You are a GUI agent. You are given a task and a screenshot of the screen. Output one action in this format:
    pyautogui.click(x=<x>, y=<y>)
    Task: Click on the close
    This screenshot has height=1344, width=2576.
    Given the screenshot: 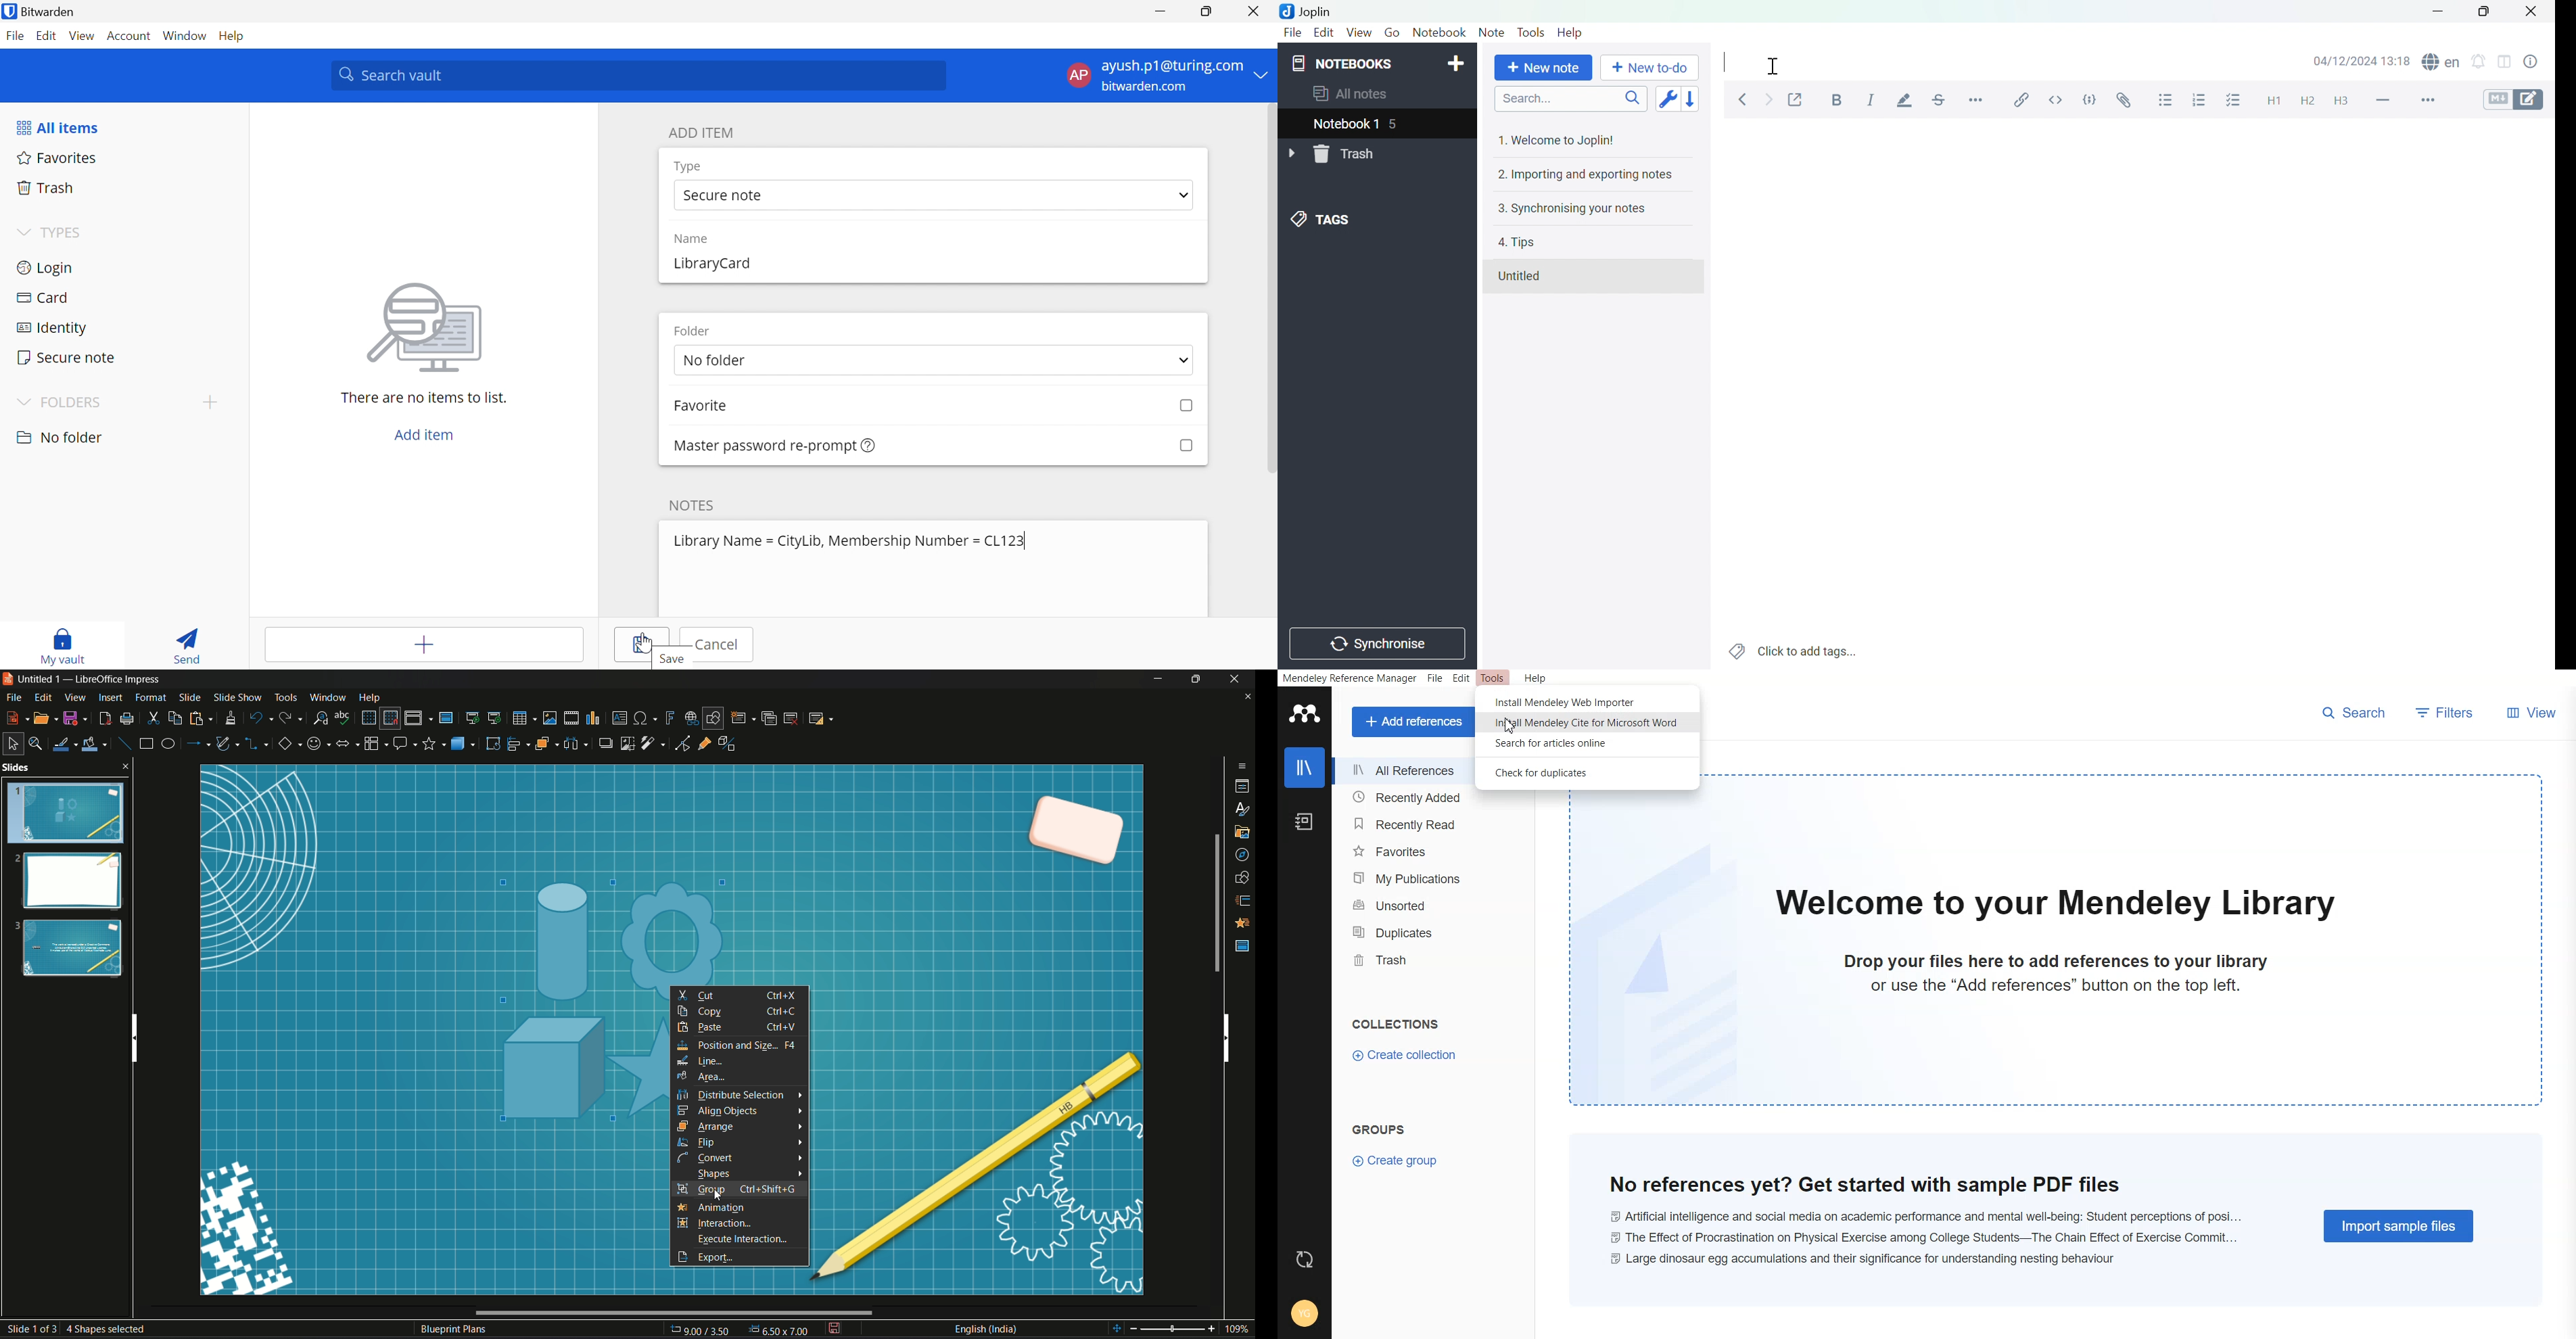 What is the action you would take?
    pyautogui.click(x=1248, y=698)
    